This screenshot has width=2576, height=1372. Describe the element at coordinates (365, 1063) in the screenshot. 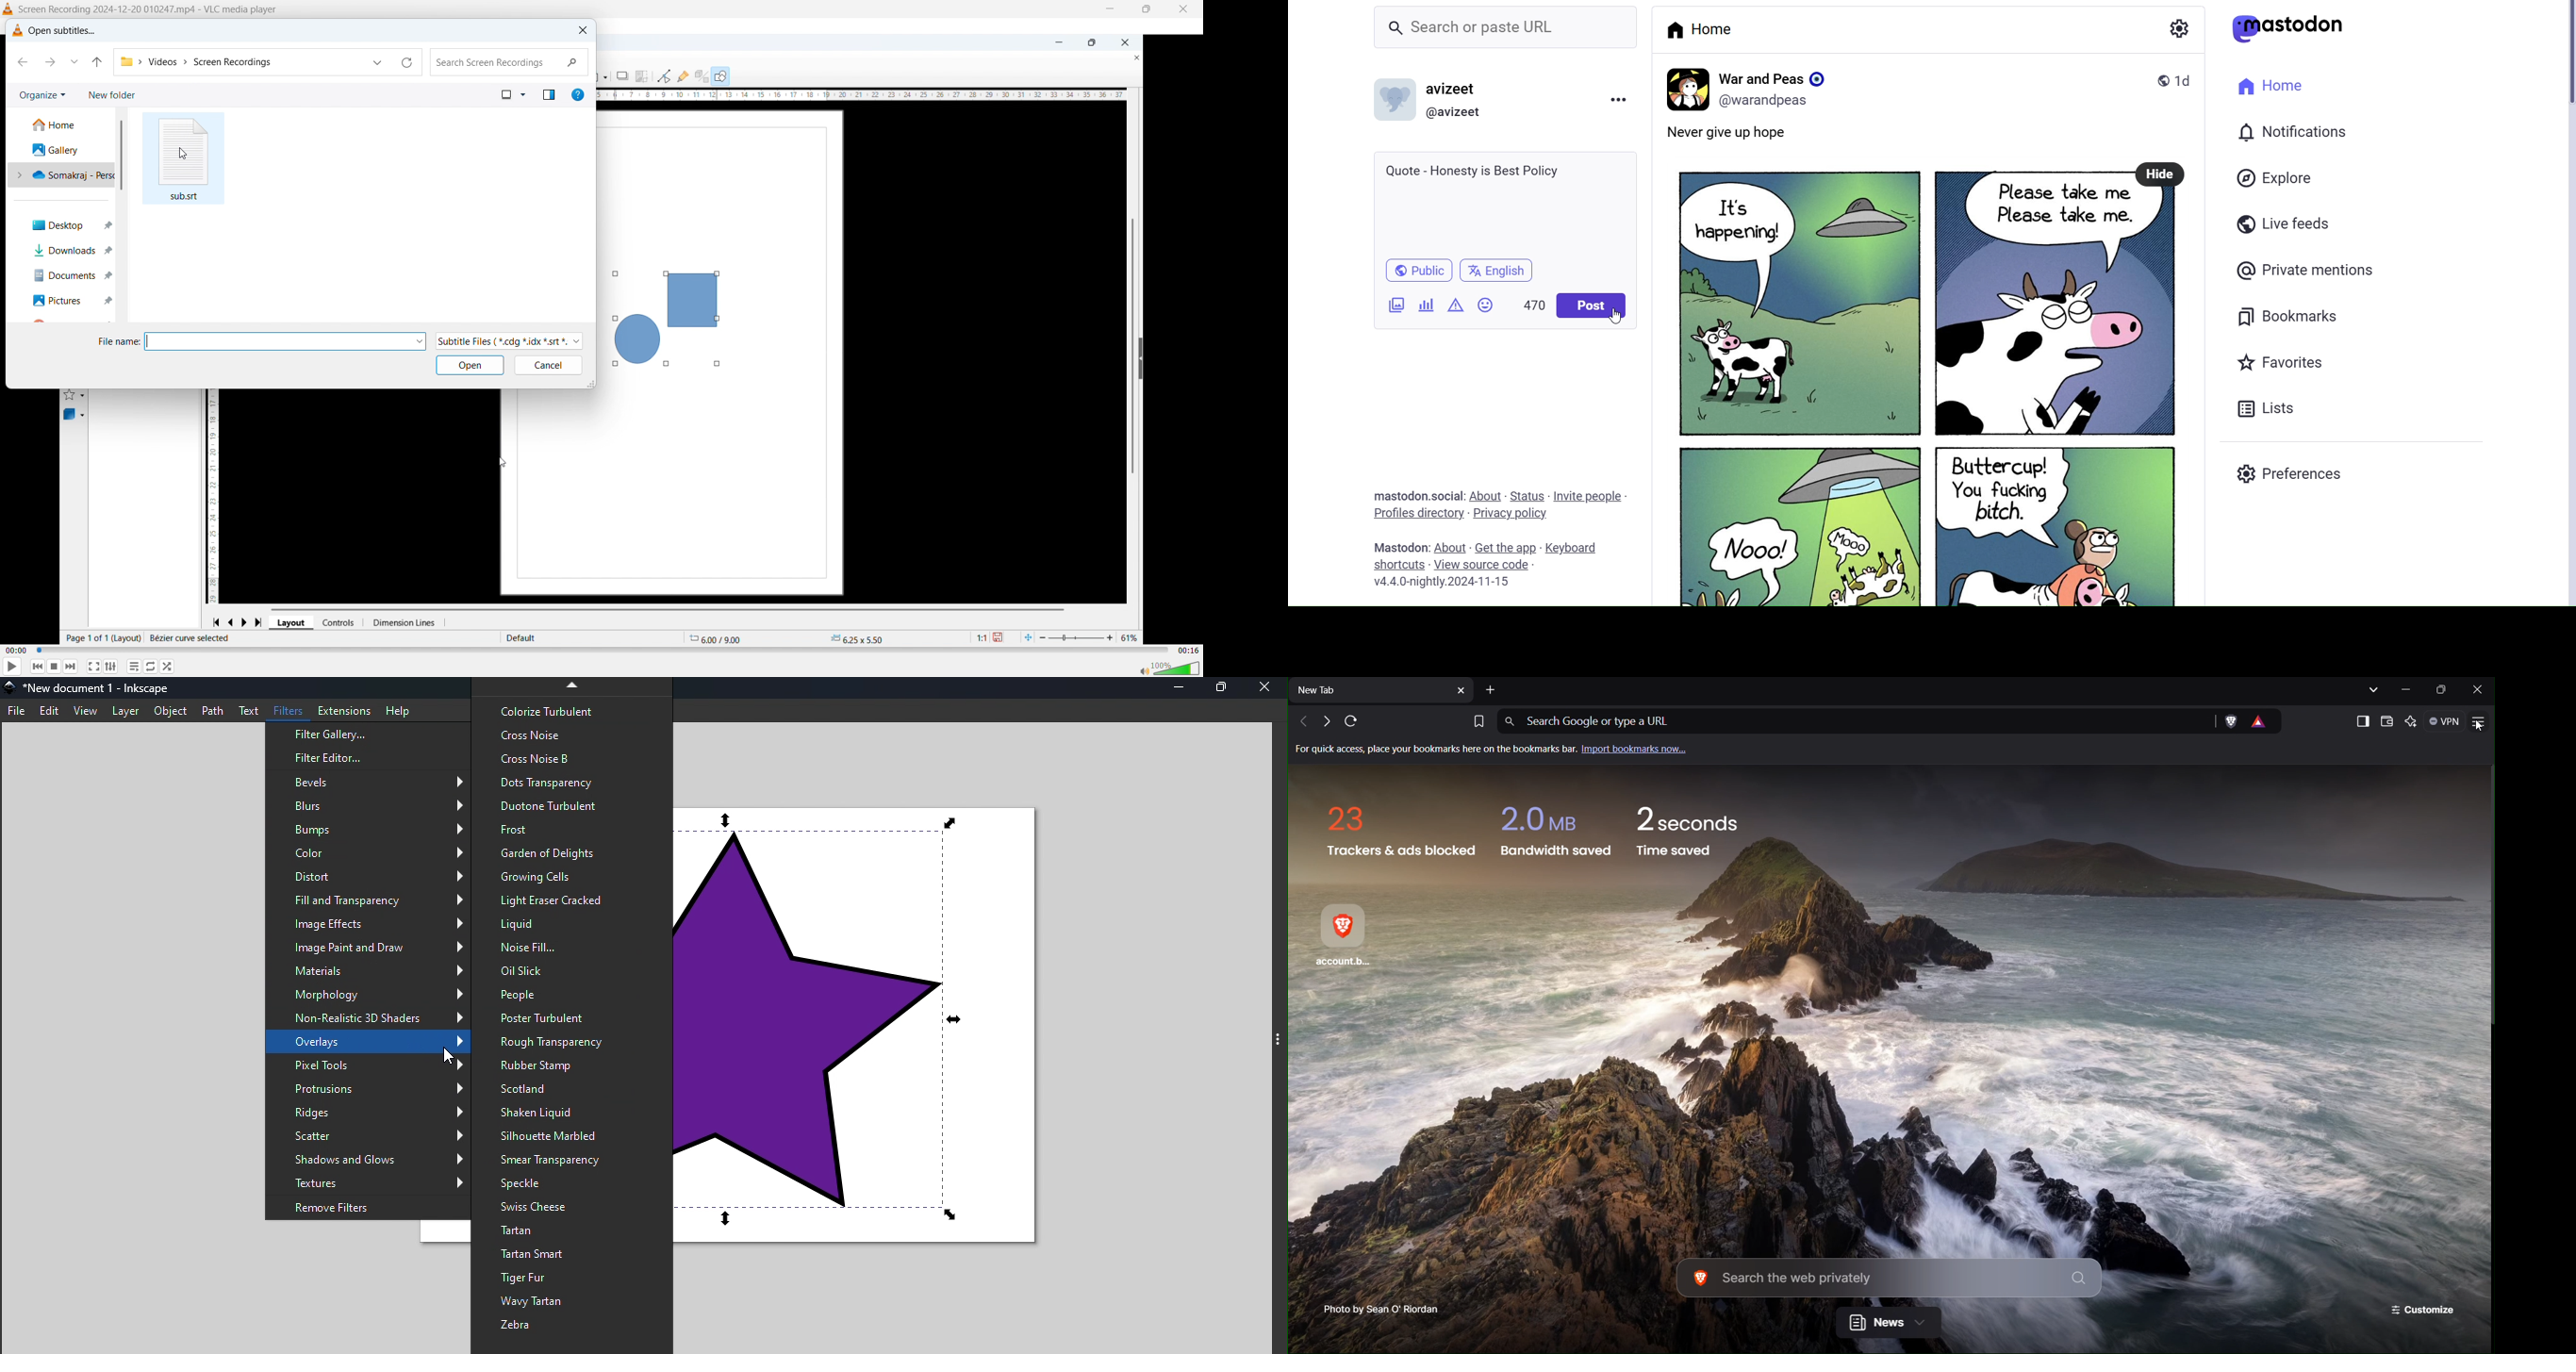

I see `Pixel tools` at that location.